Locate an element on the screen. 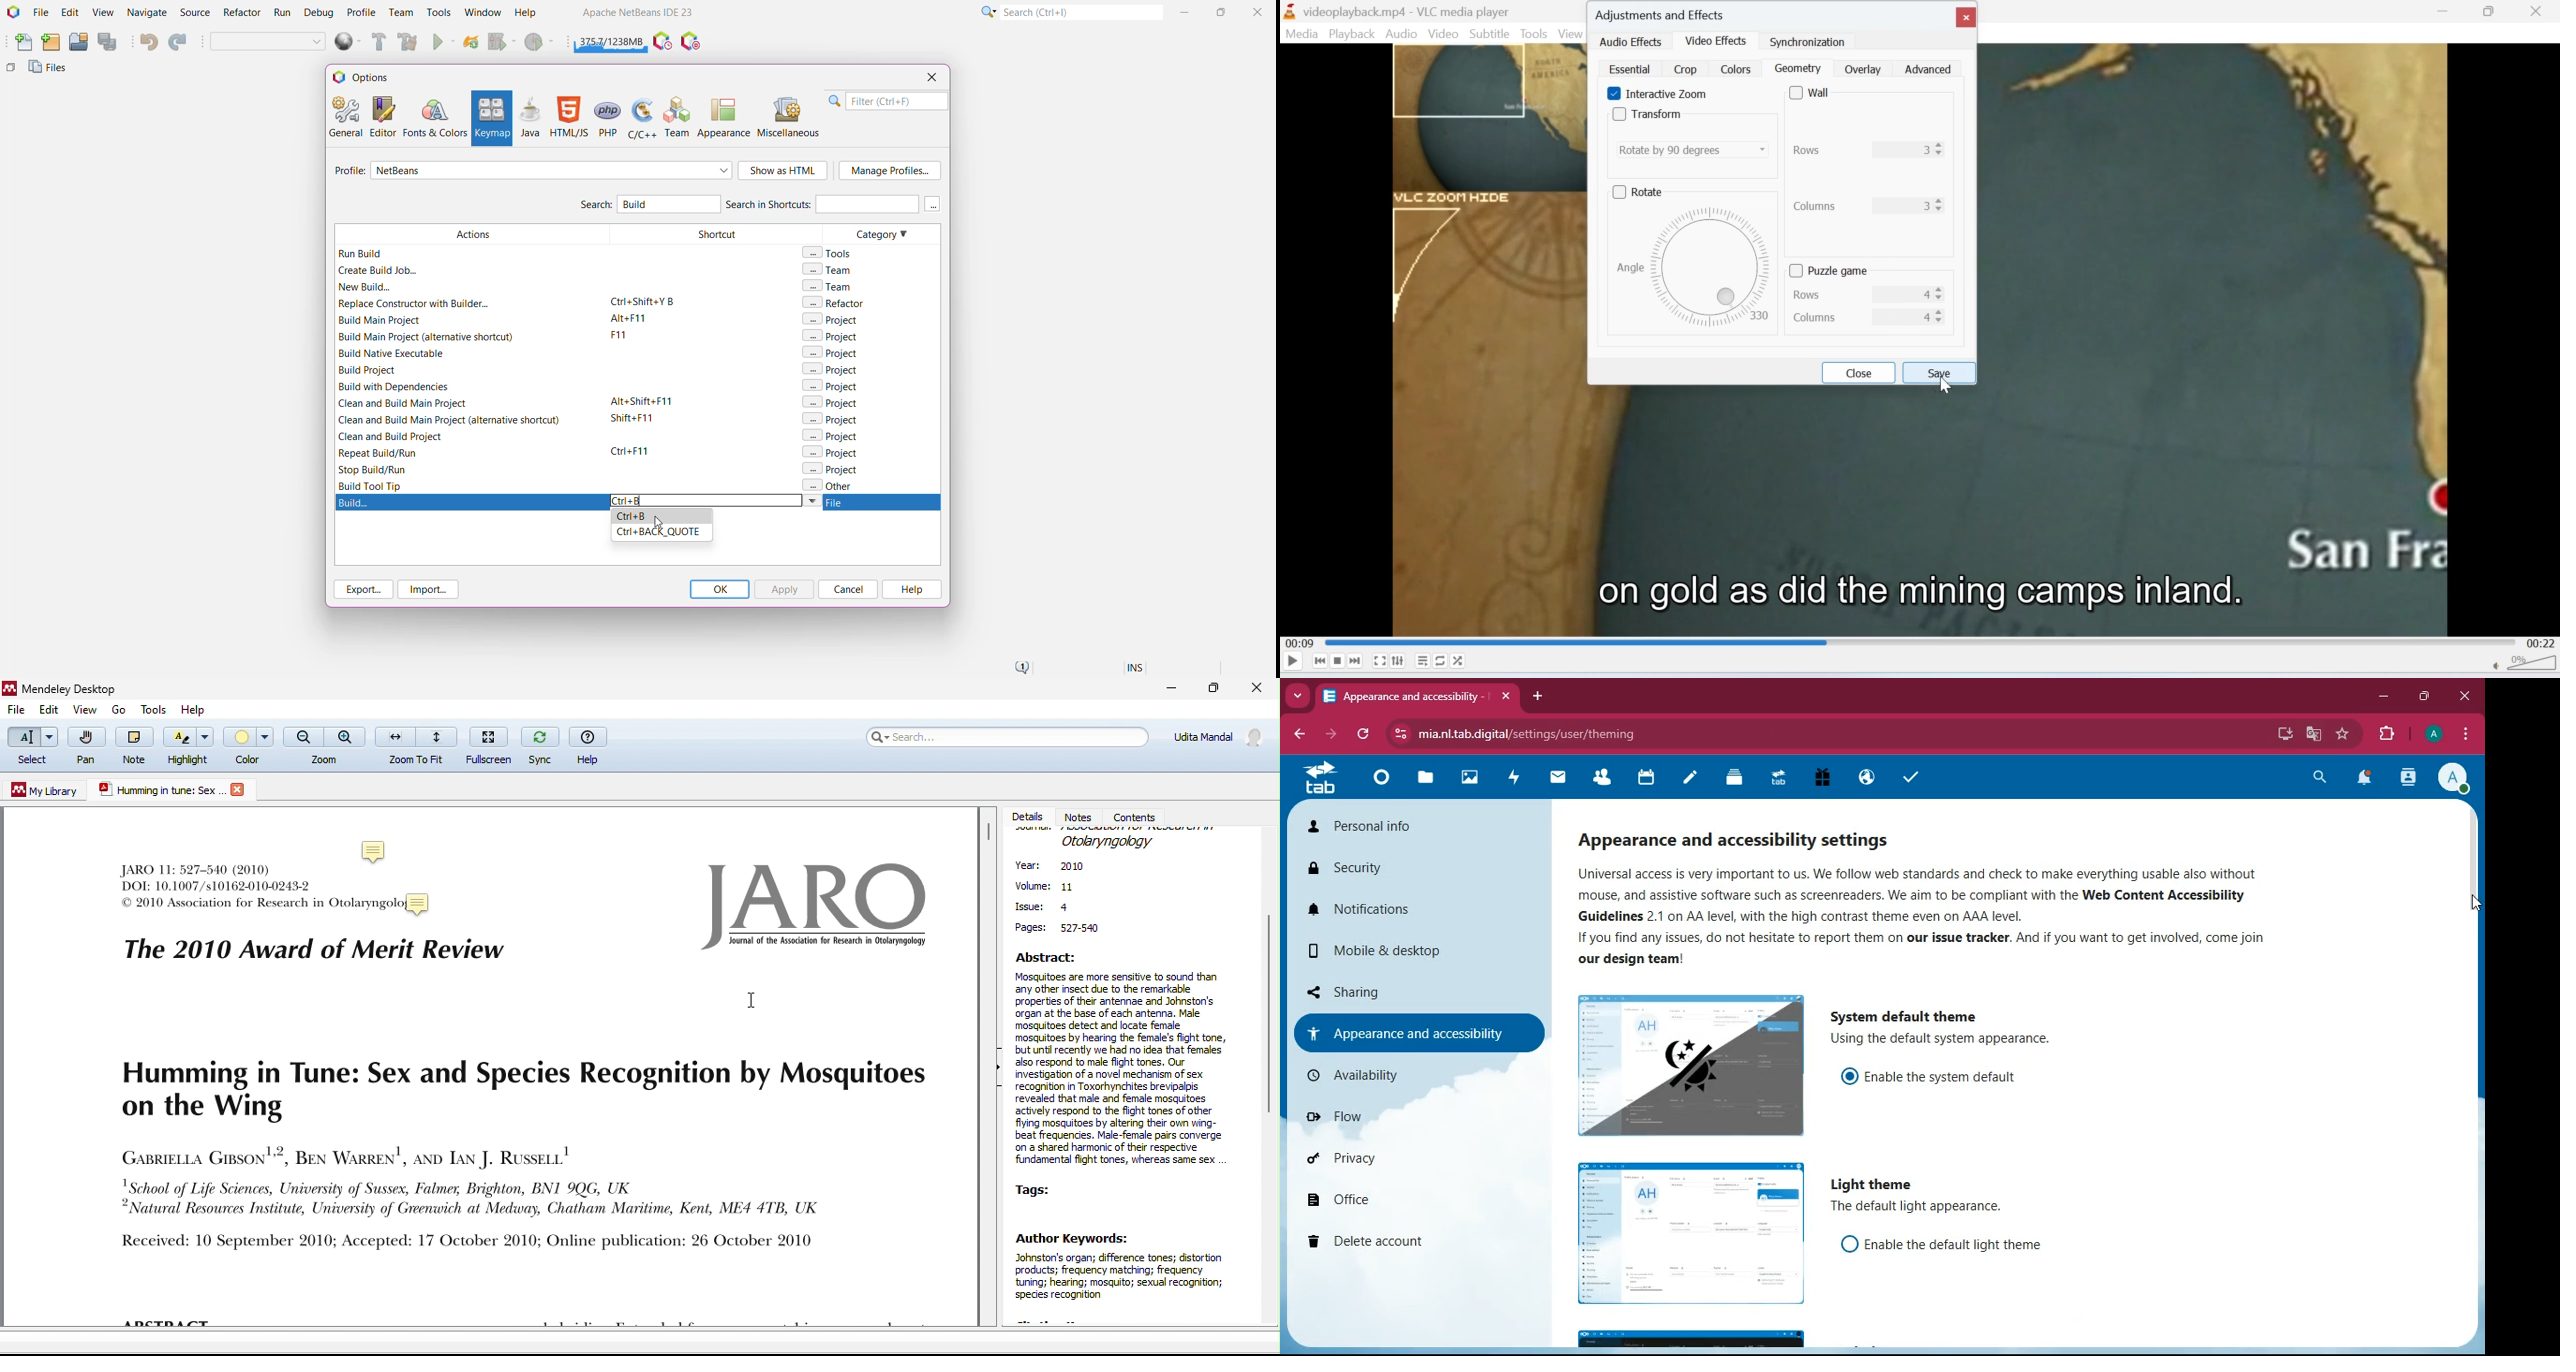 The height and width of the screenshot is (1372, 2576). Video is located at coordinates (1441, 34).